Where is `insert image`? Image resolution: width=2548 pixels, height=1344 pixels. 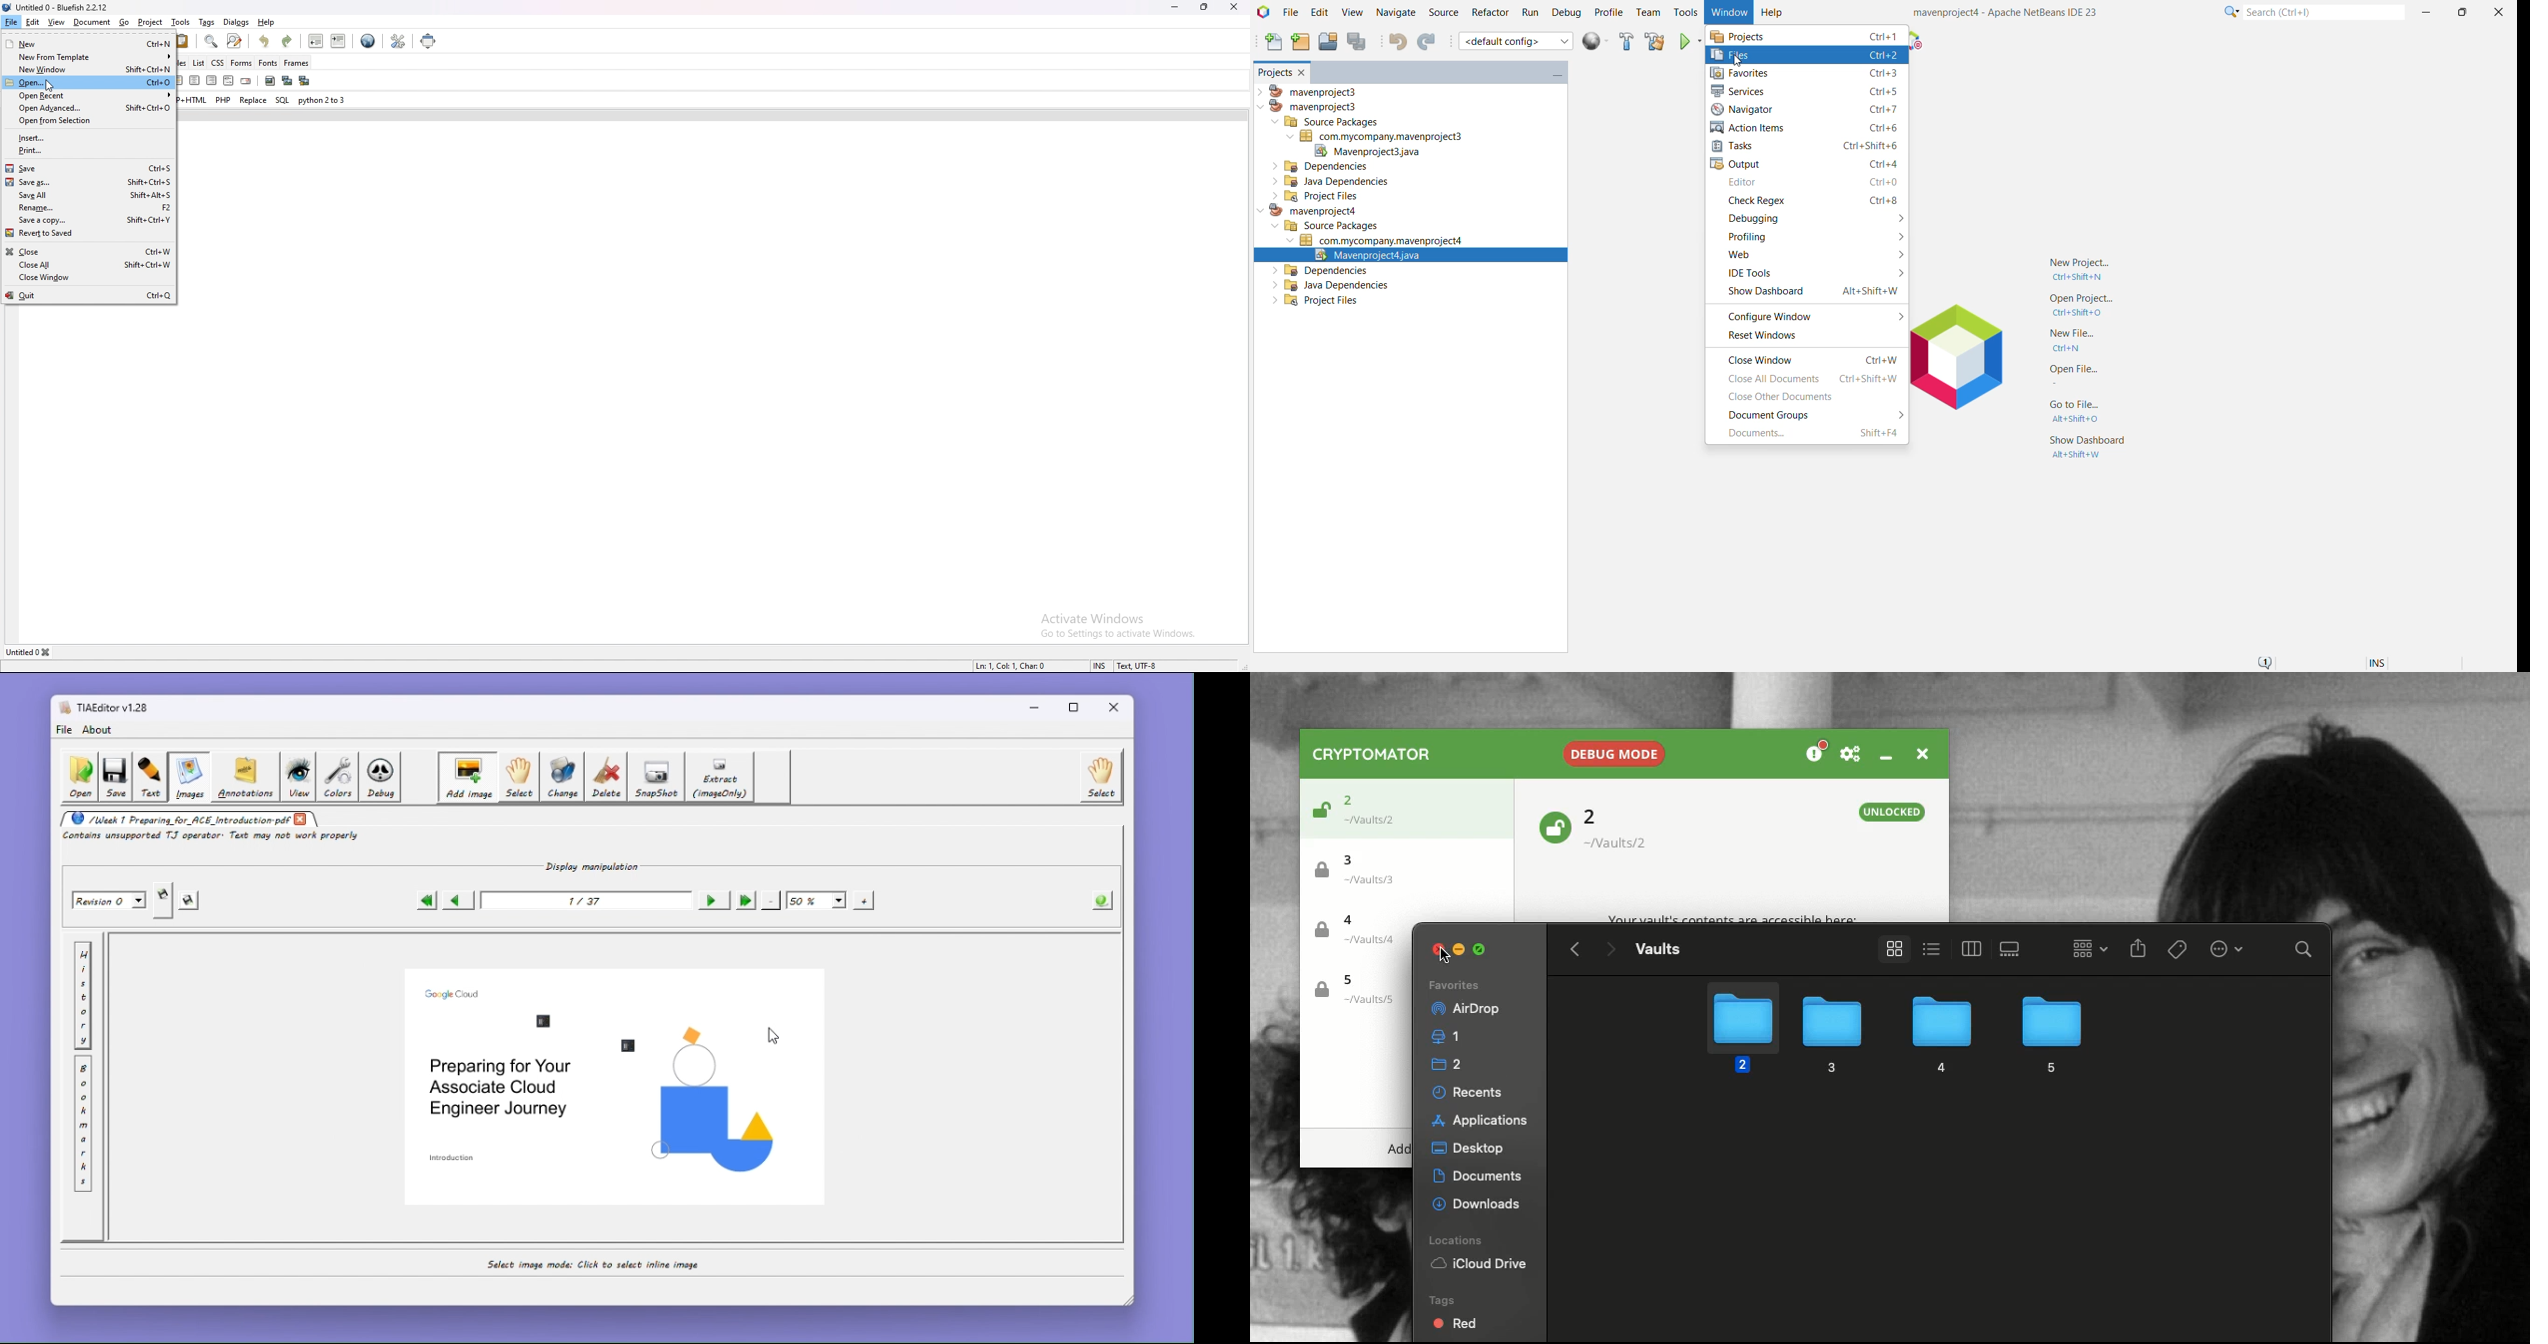
insert image is located at coordinates (270, 81).